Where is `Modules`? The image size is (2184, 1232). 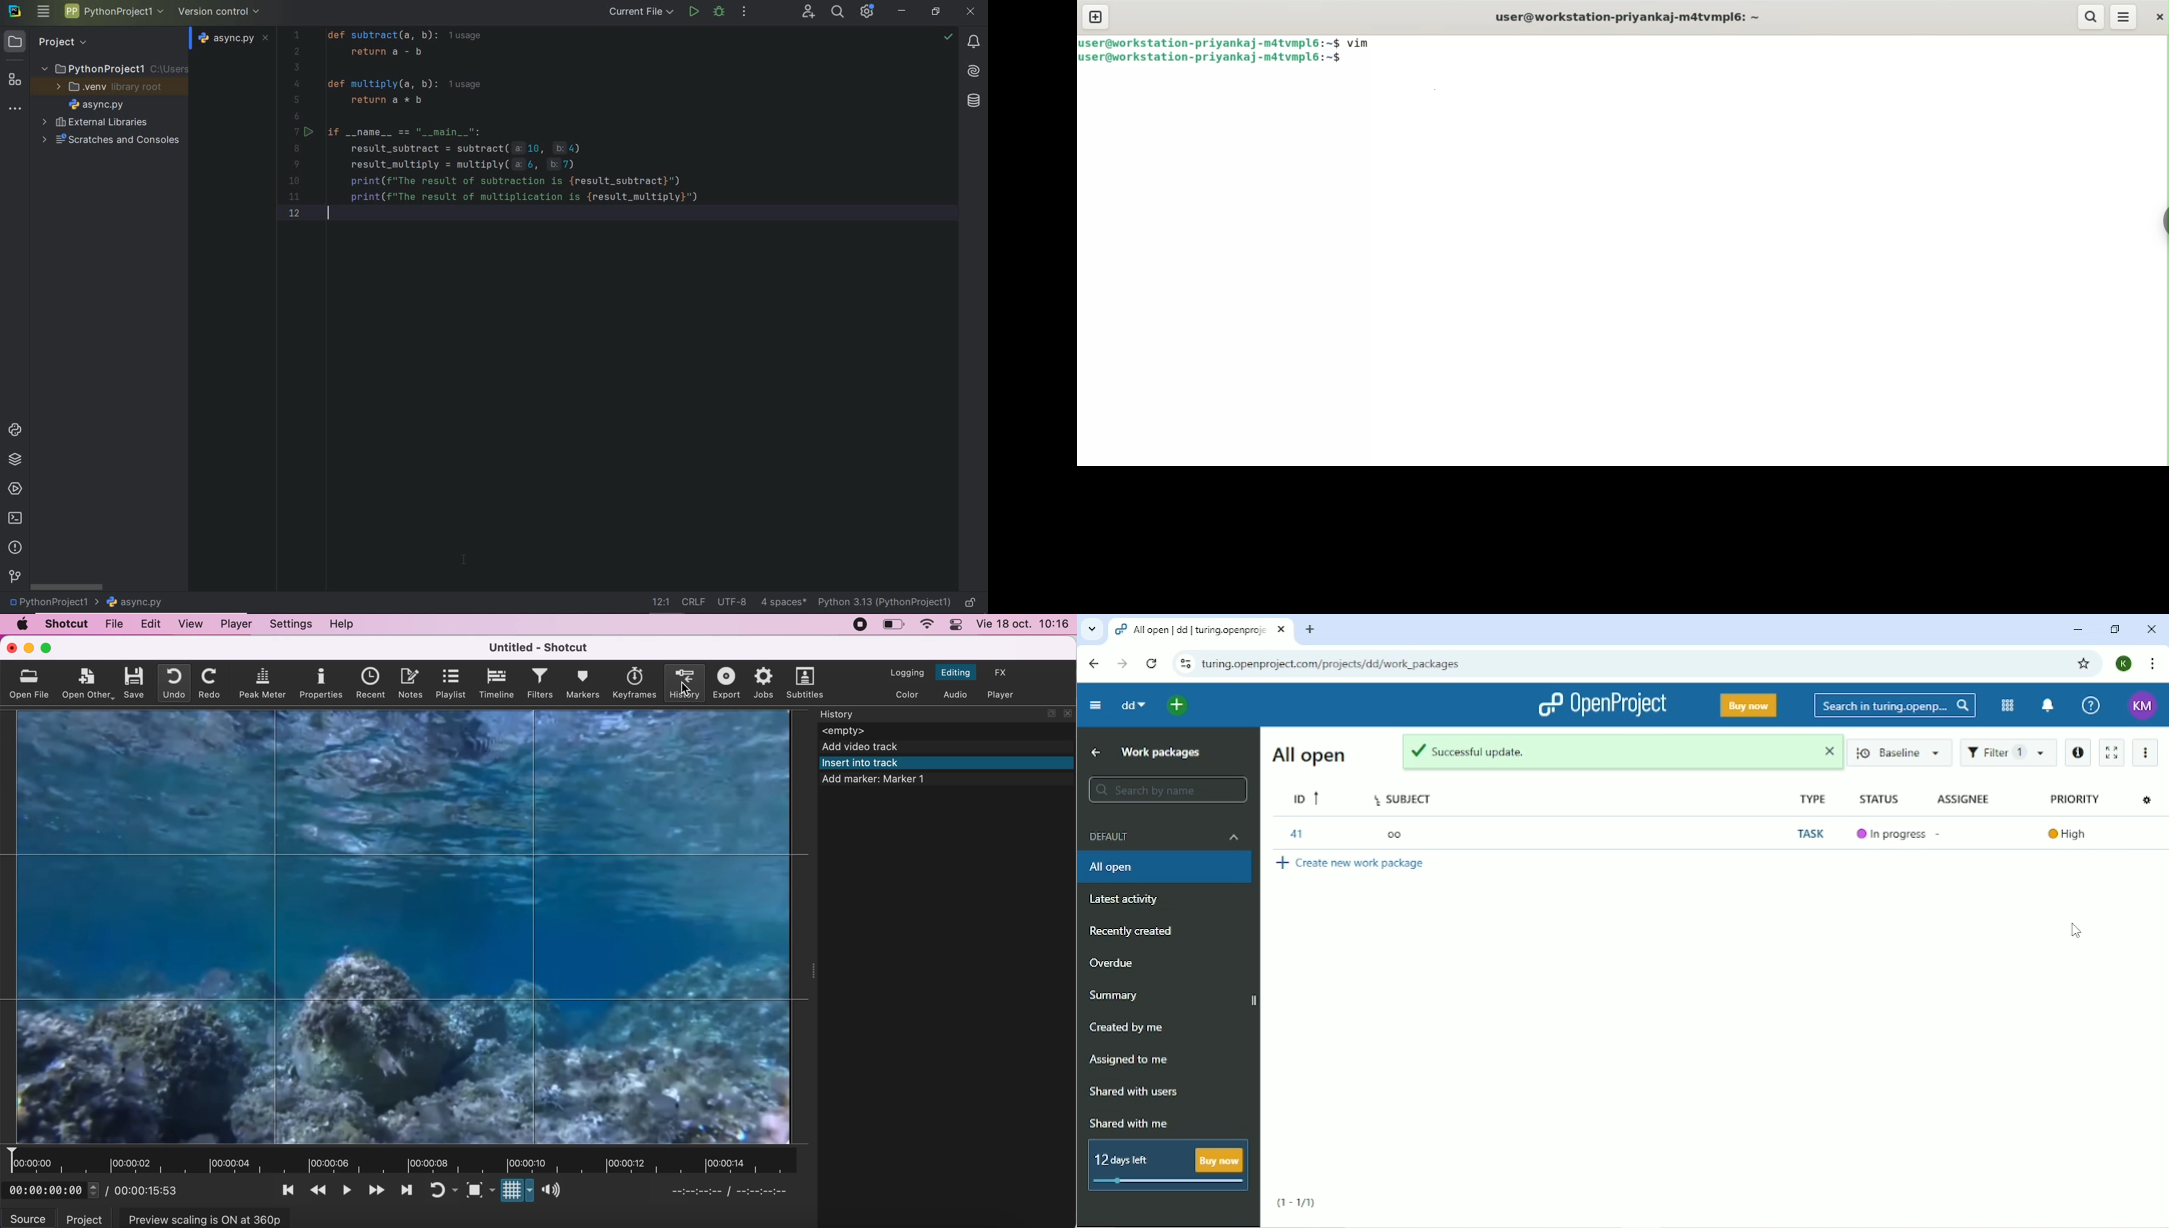
Modules is located at coordinates (2006, 706).